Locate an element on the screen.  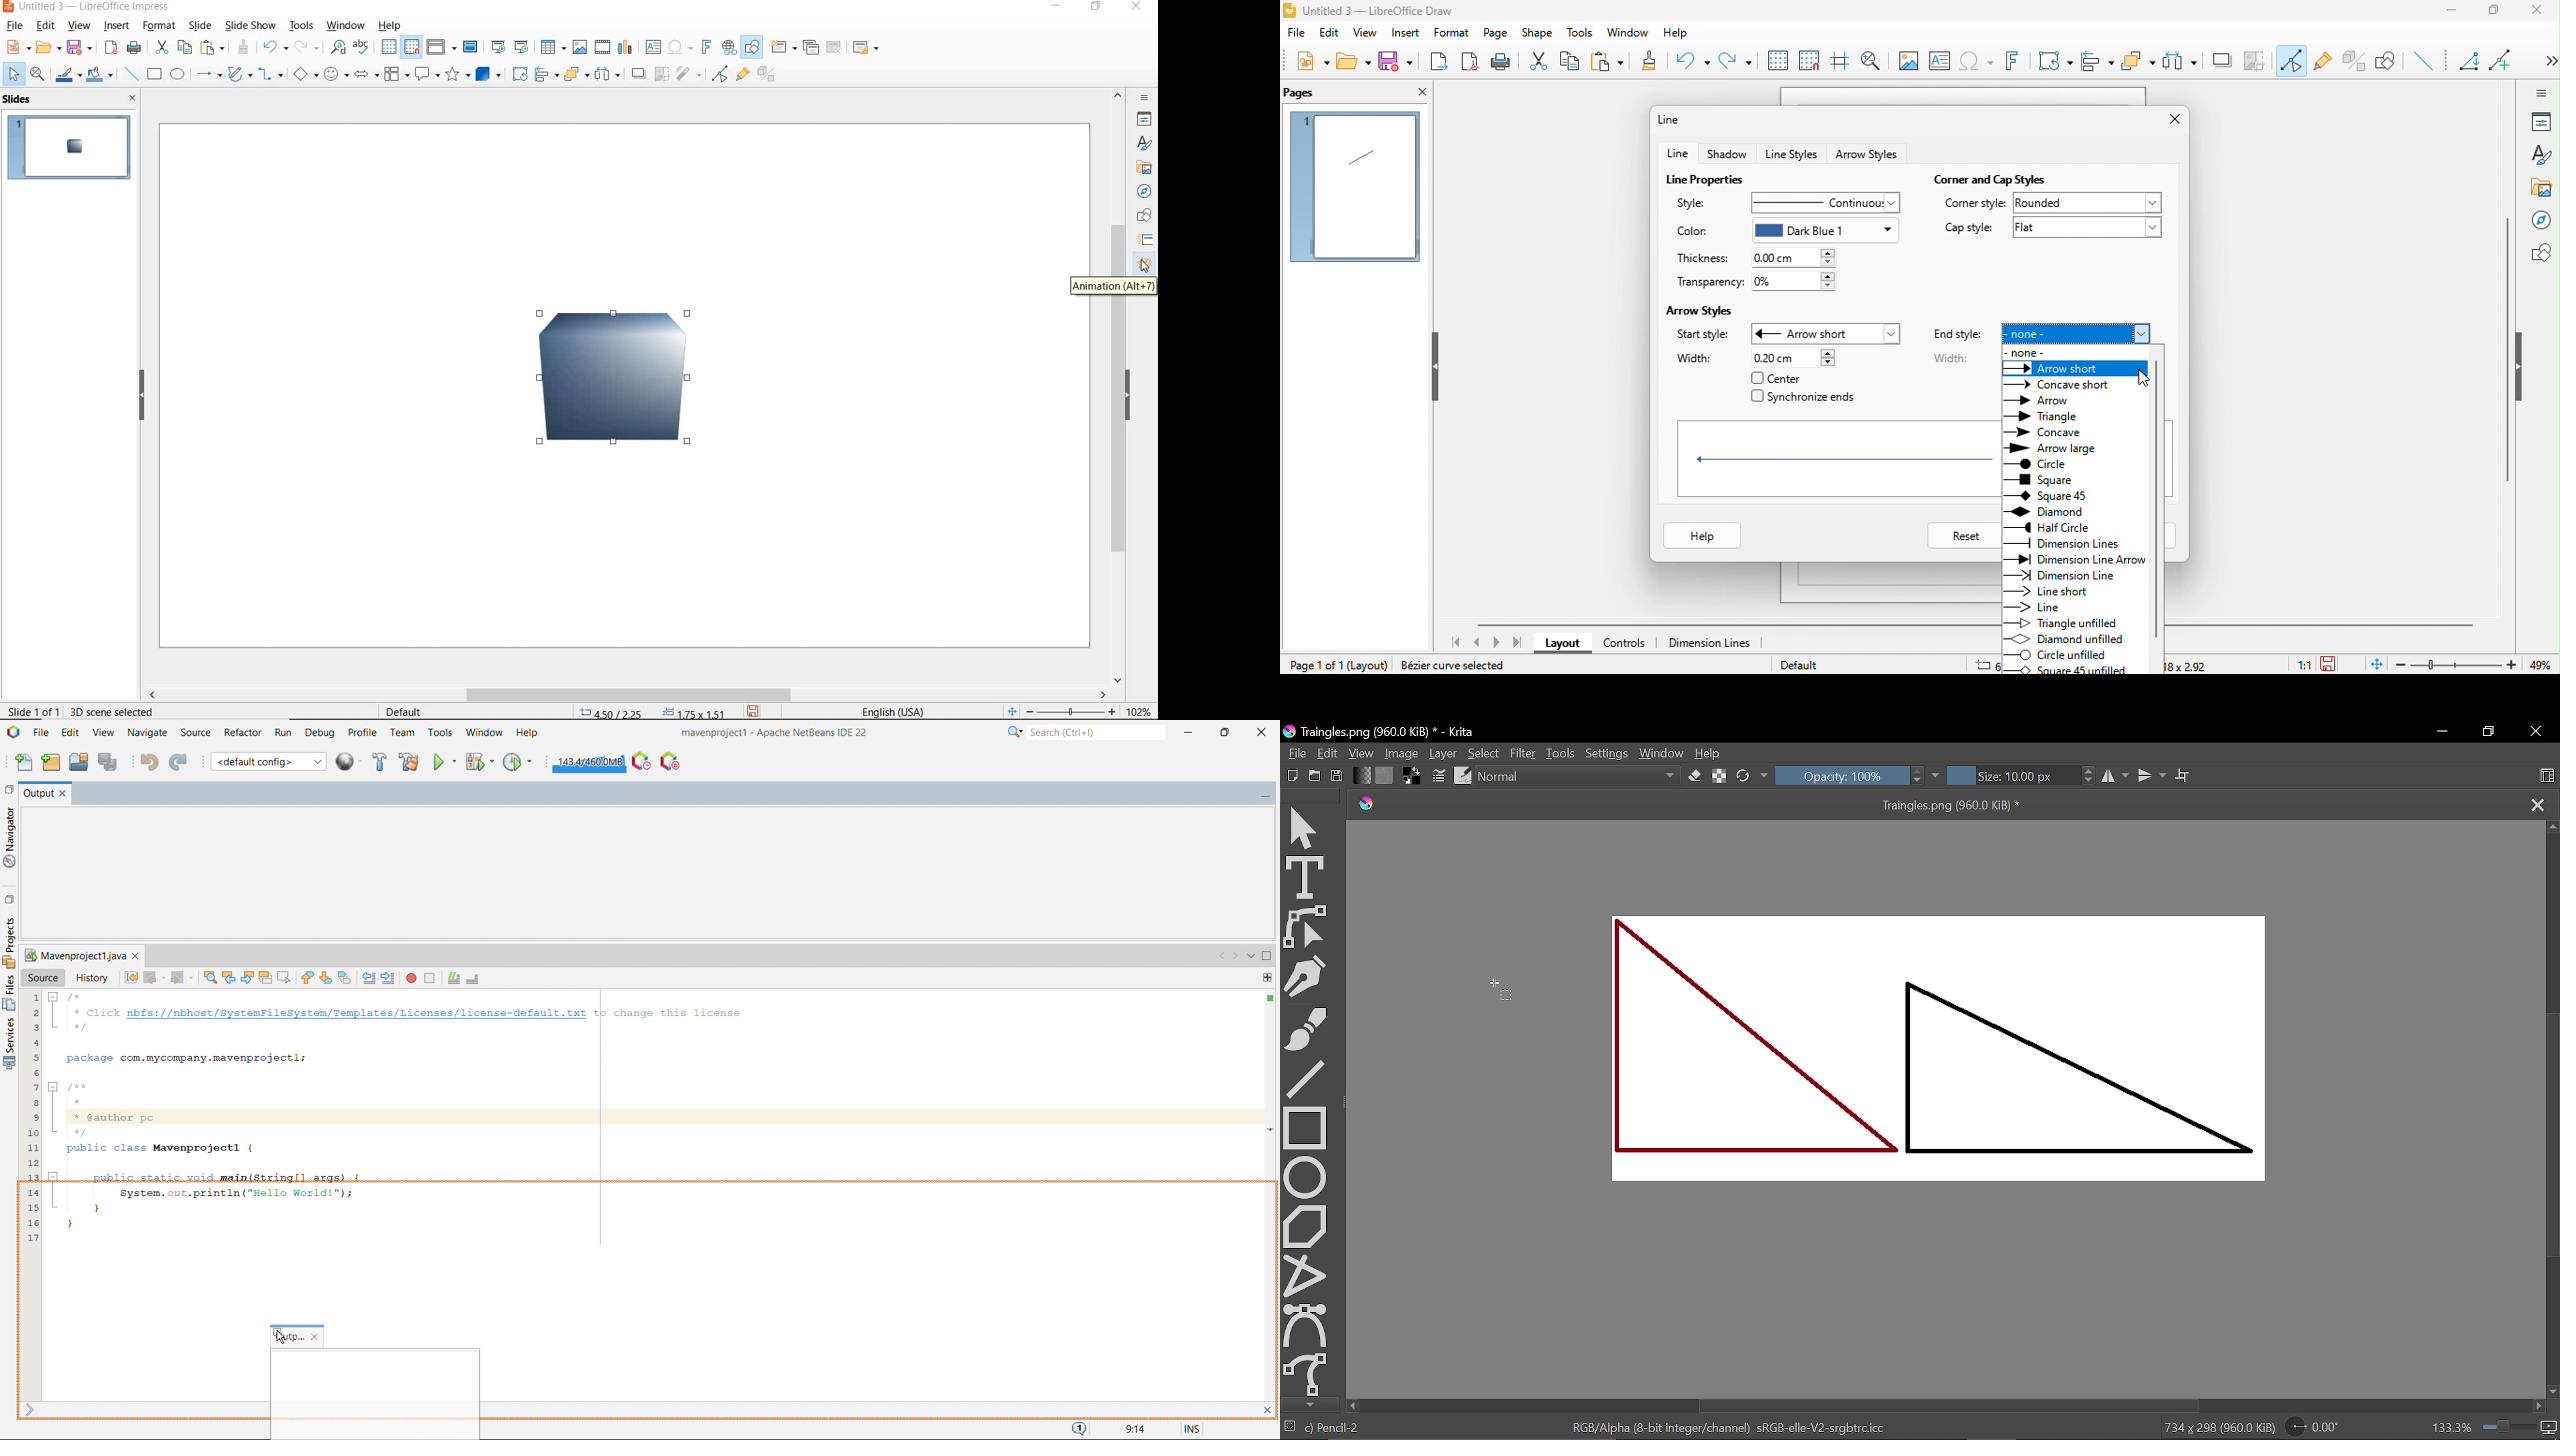
gluepoint function is located at coordinates (2324, 63).